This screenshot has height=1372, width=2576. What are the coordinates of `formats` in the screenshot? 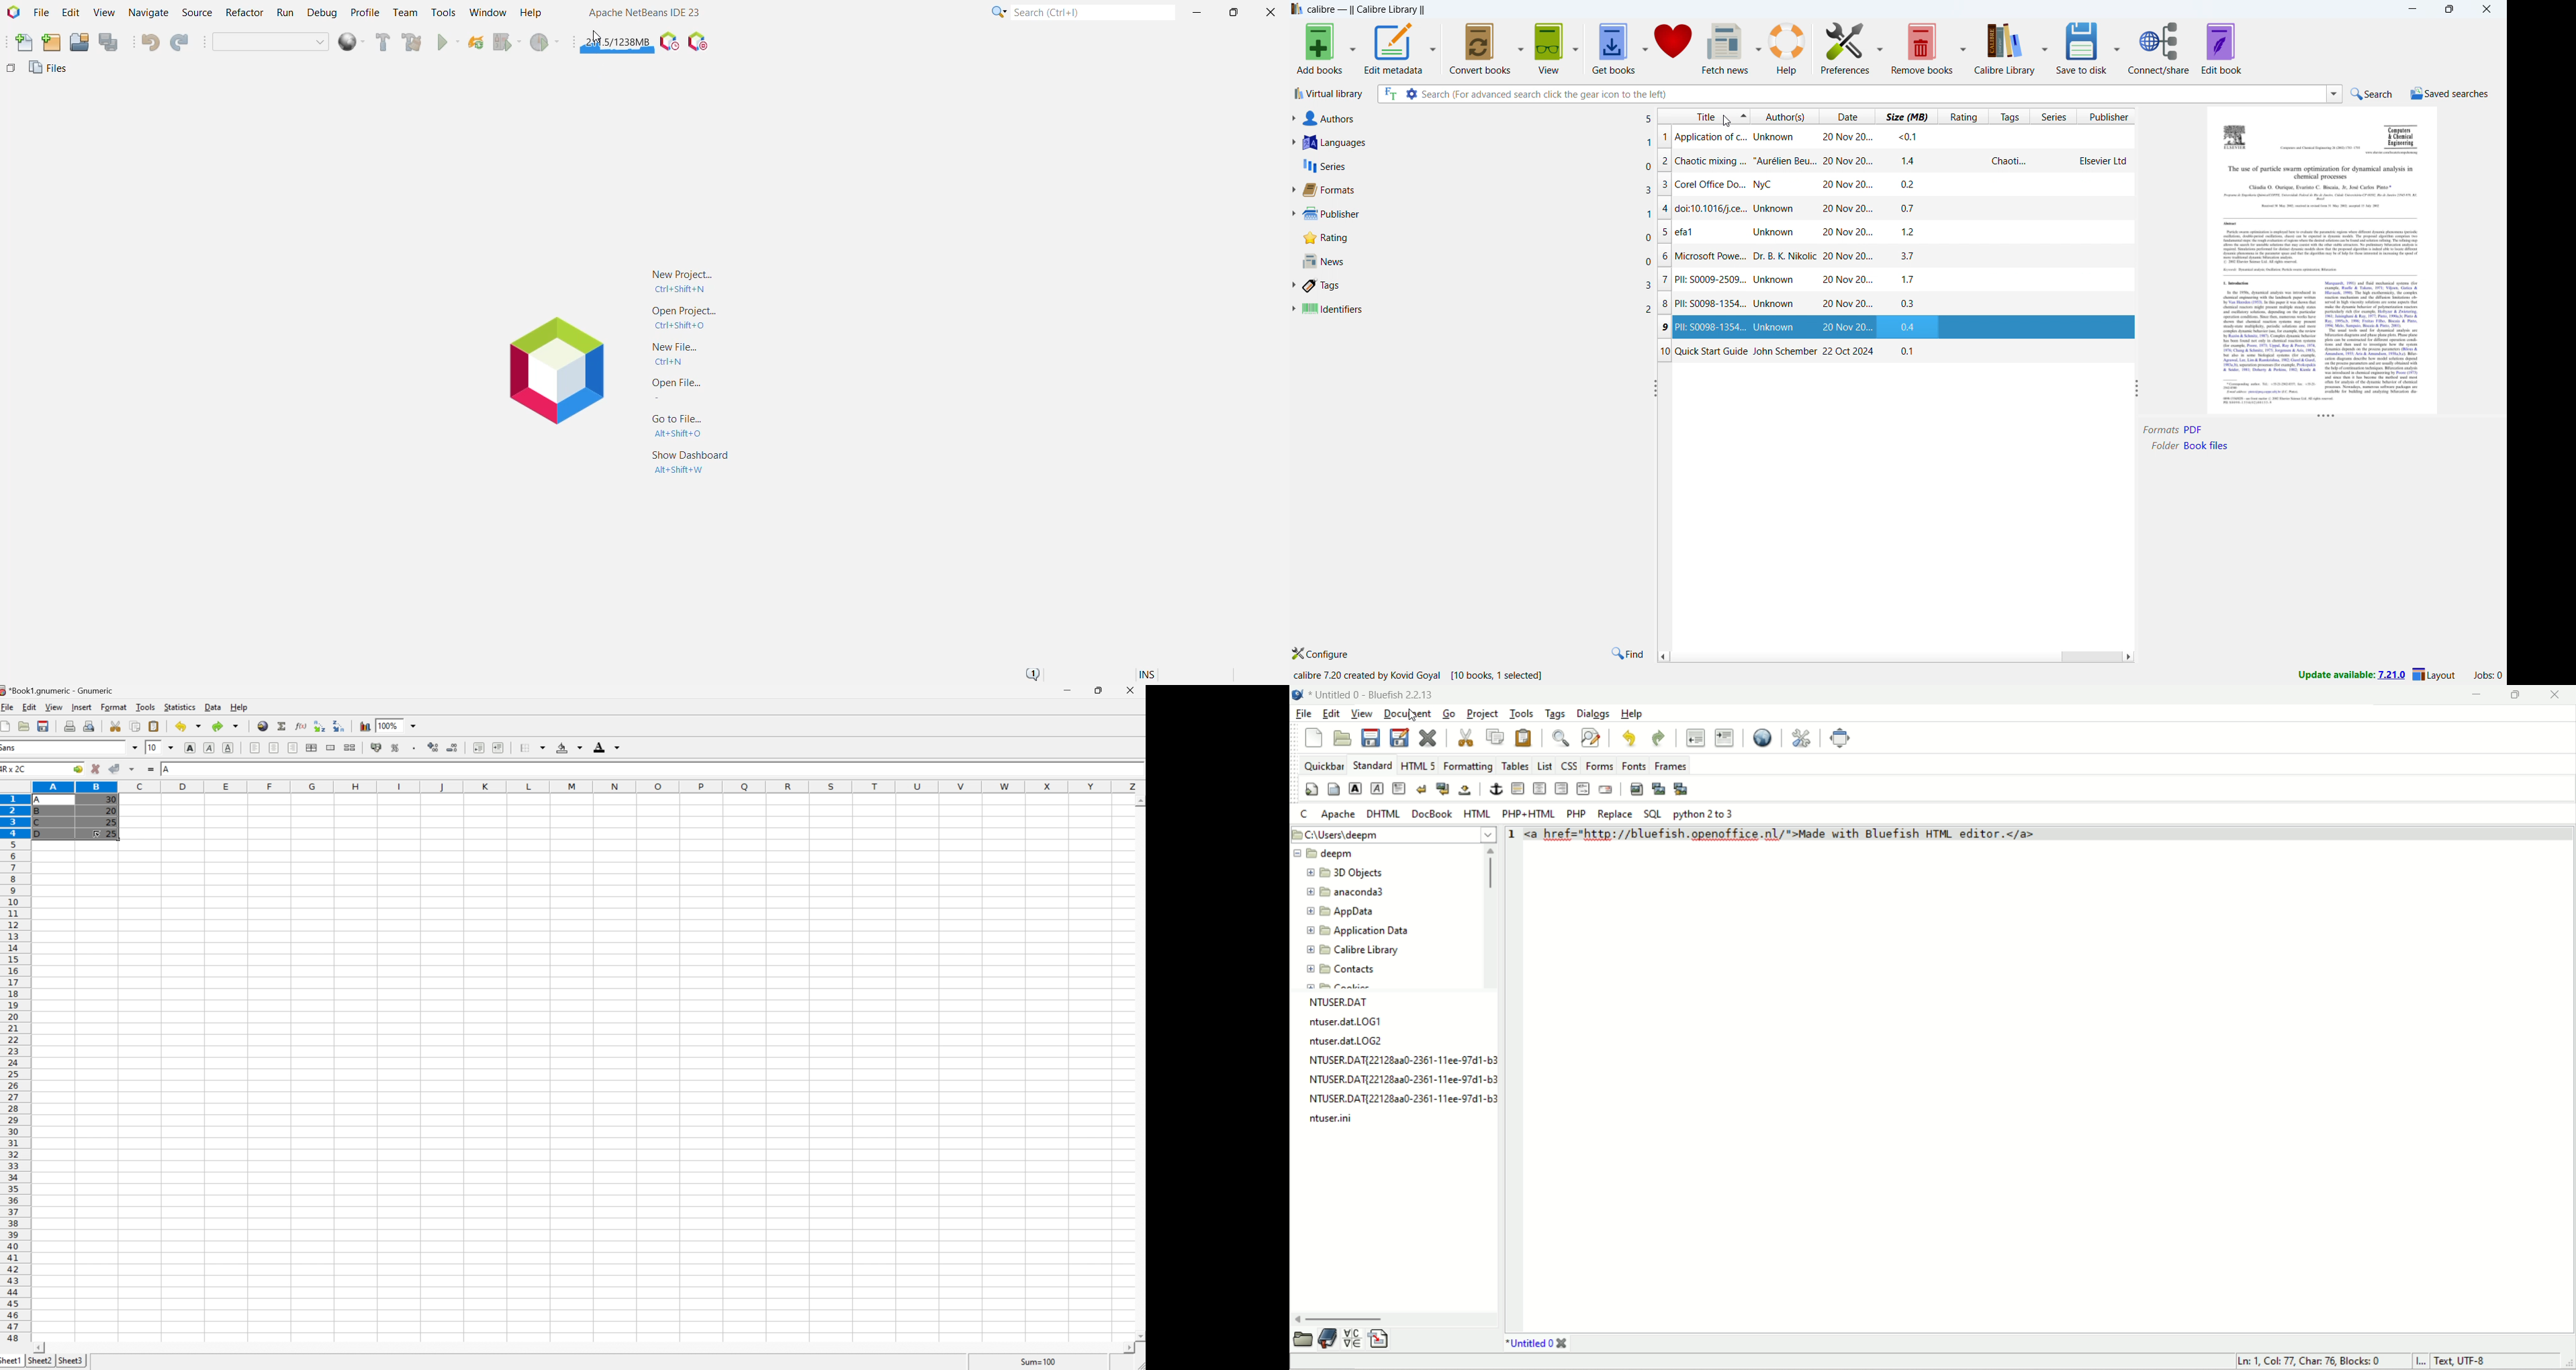 It's located at (1476, 190).